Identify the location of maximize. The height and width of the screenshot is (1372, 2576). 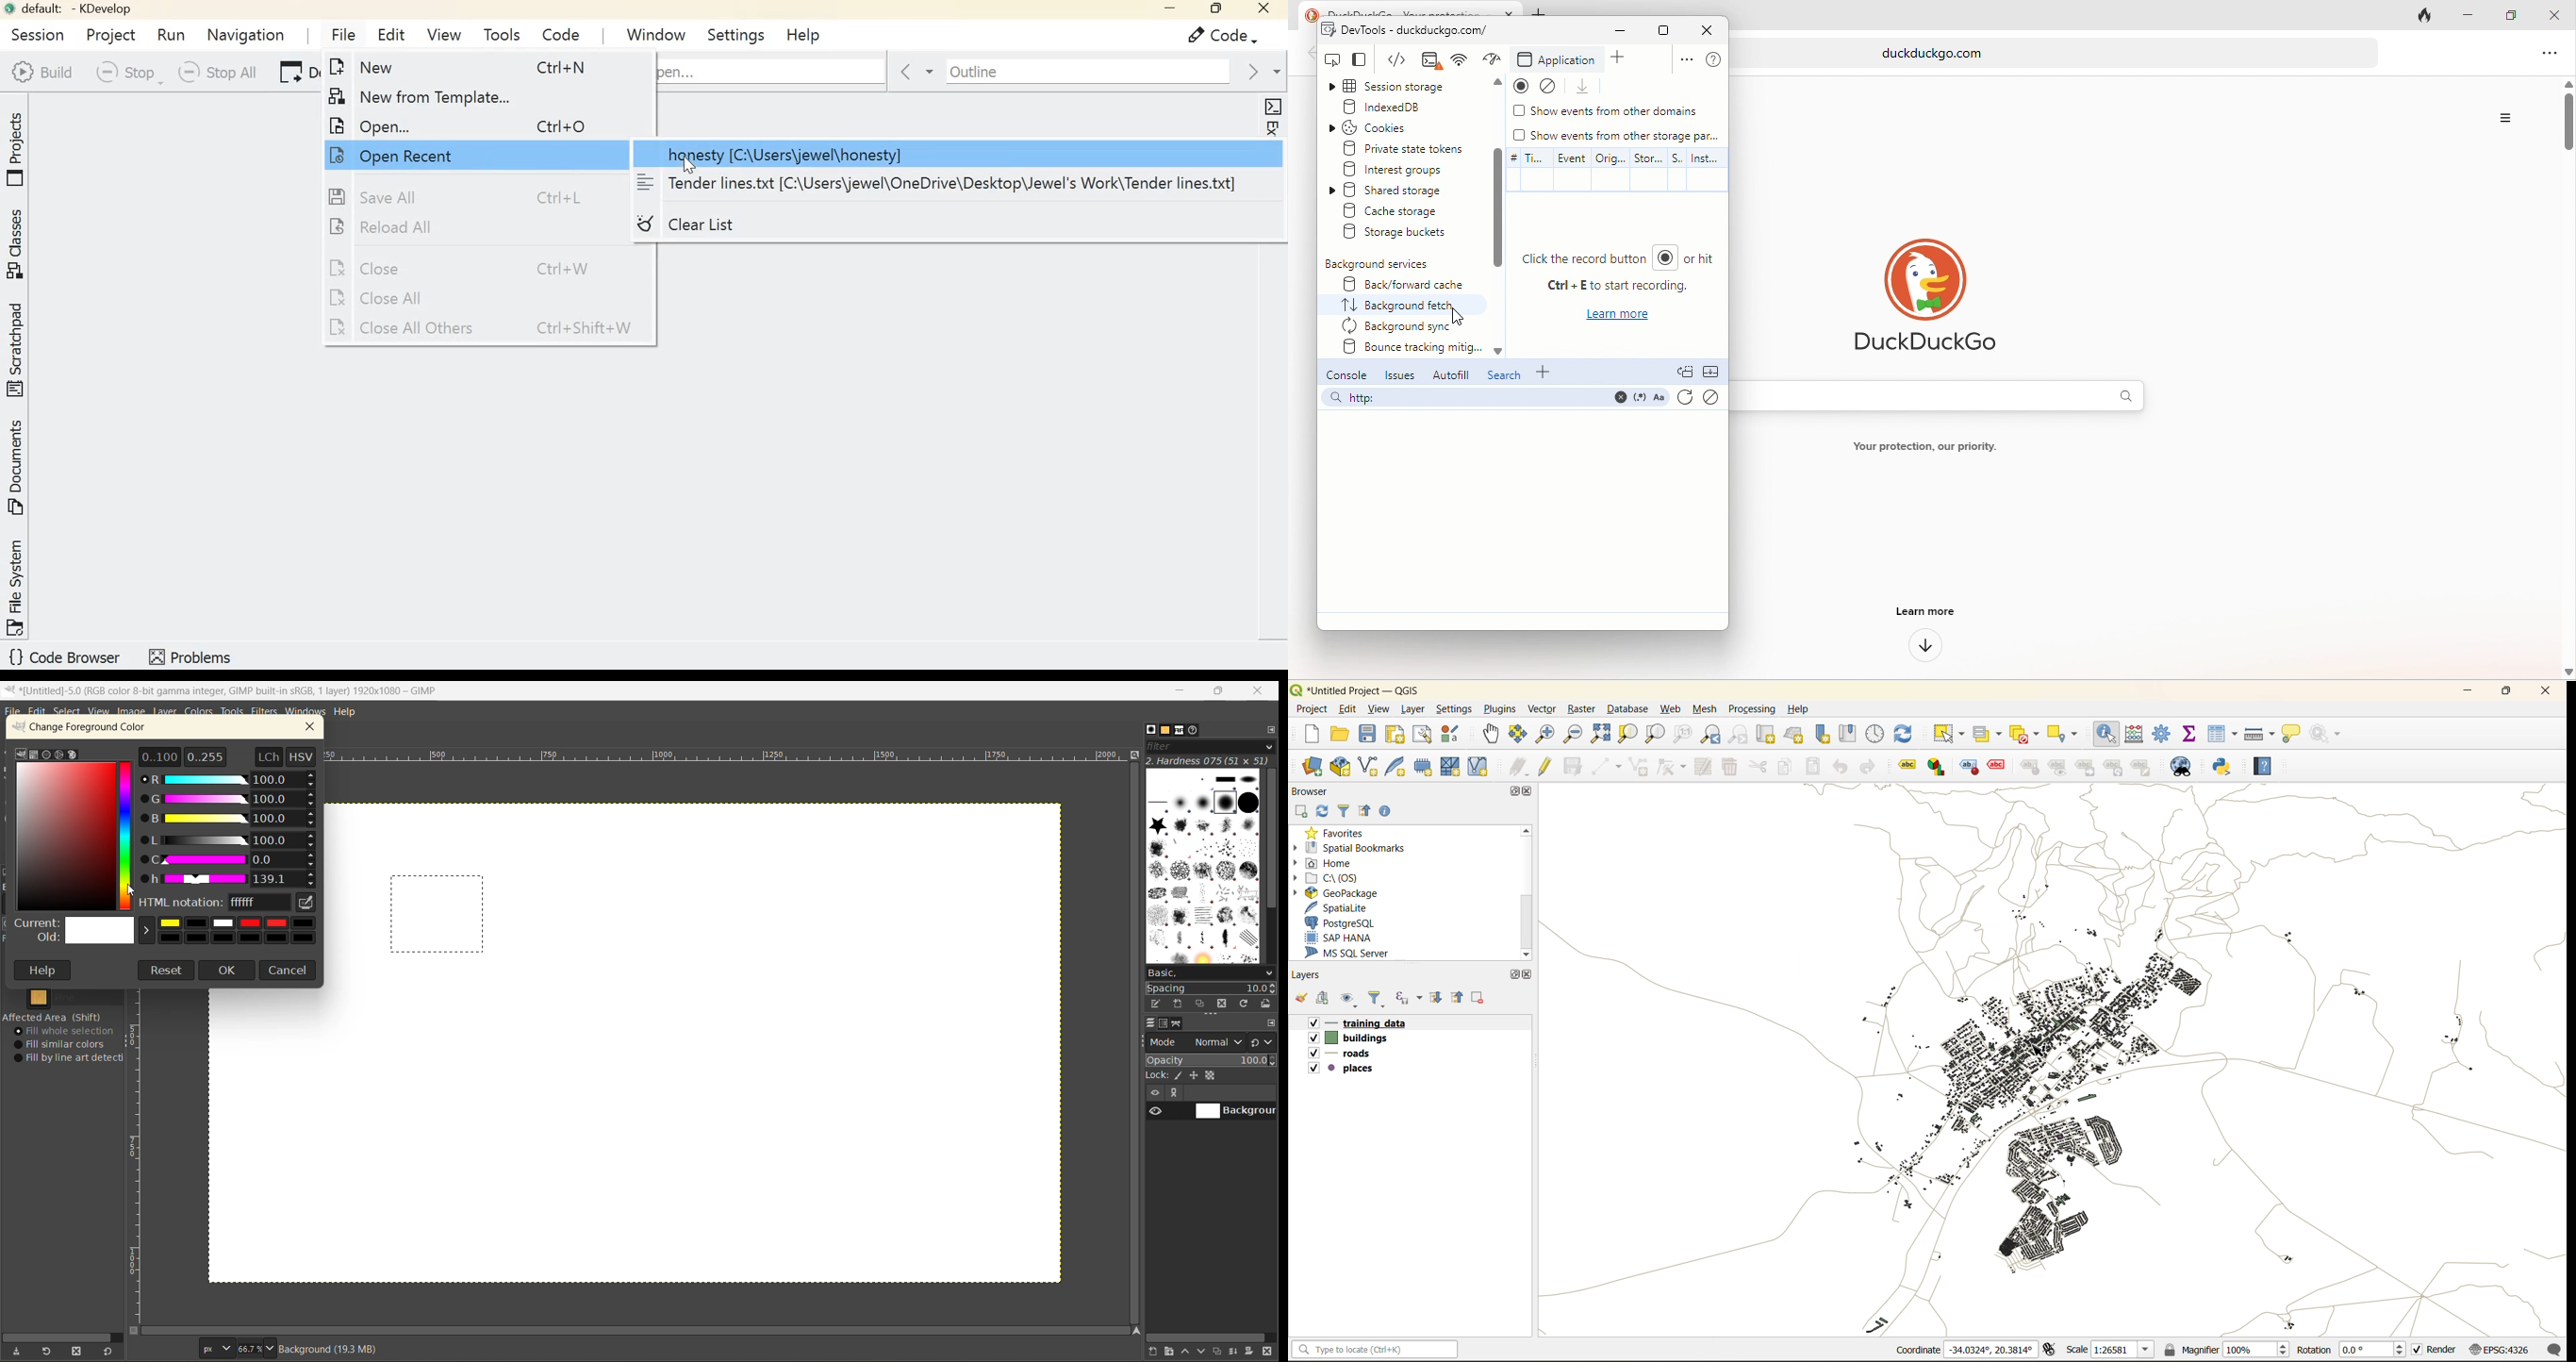
(1514, 974).